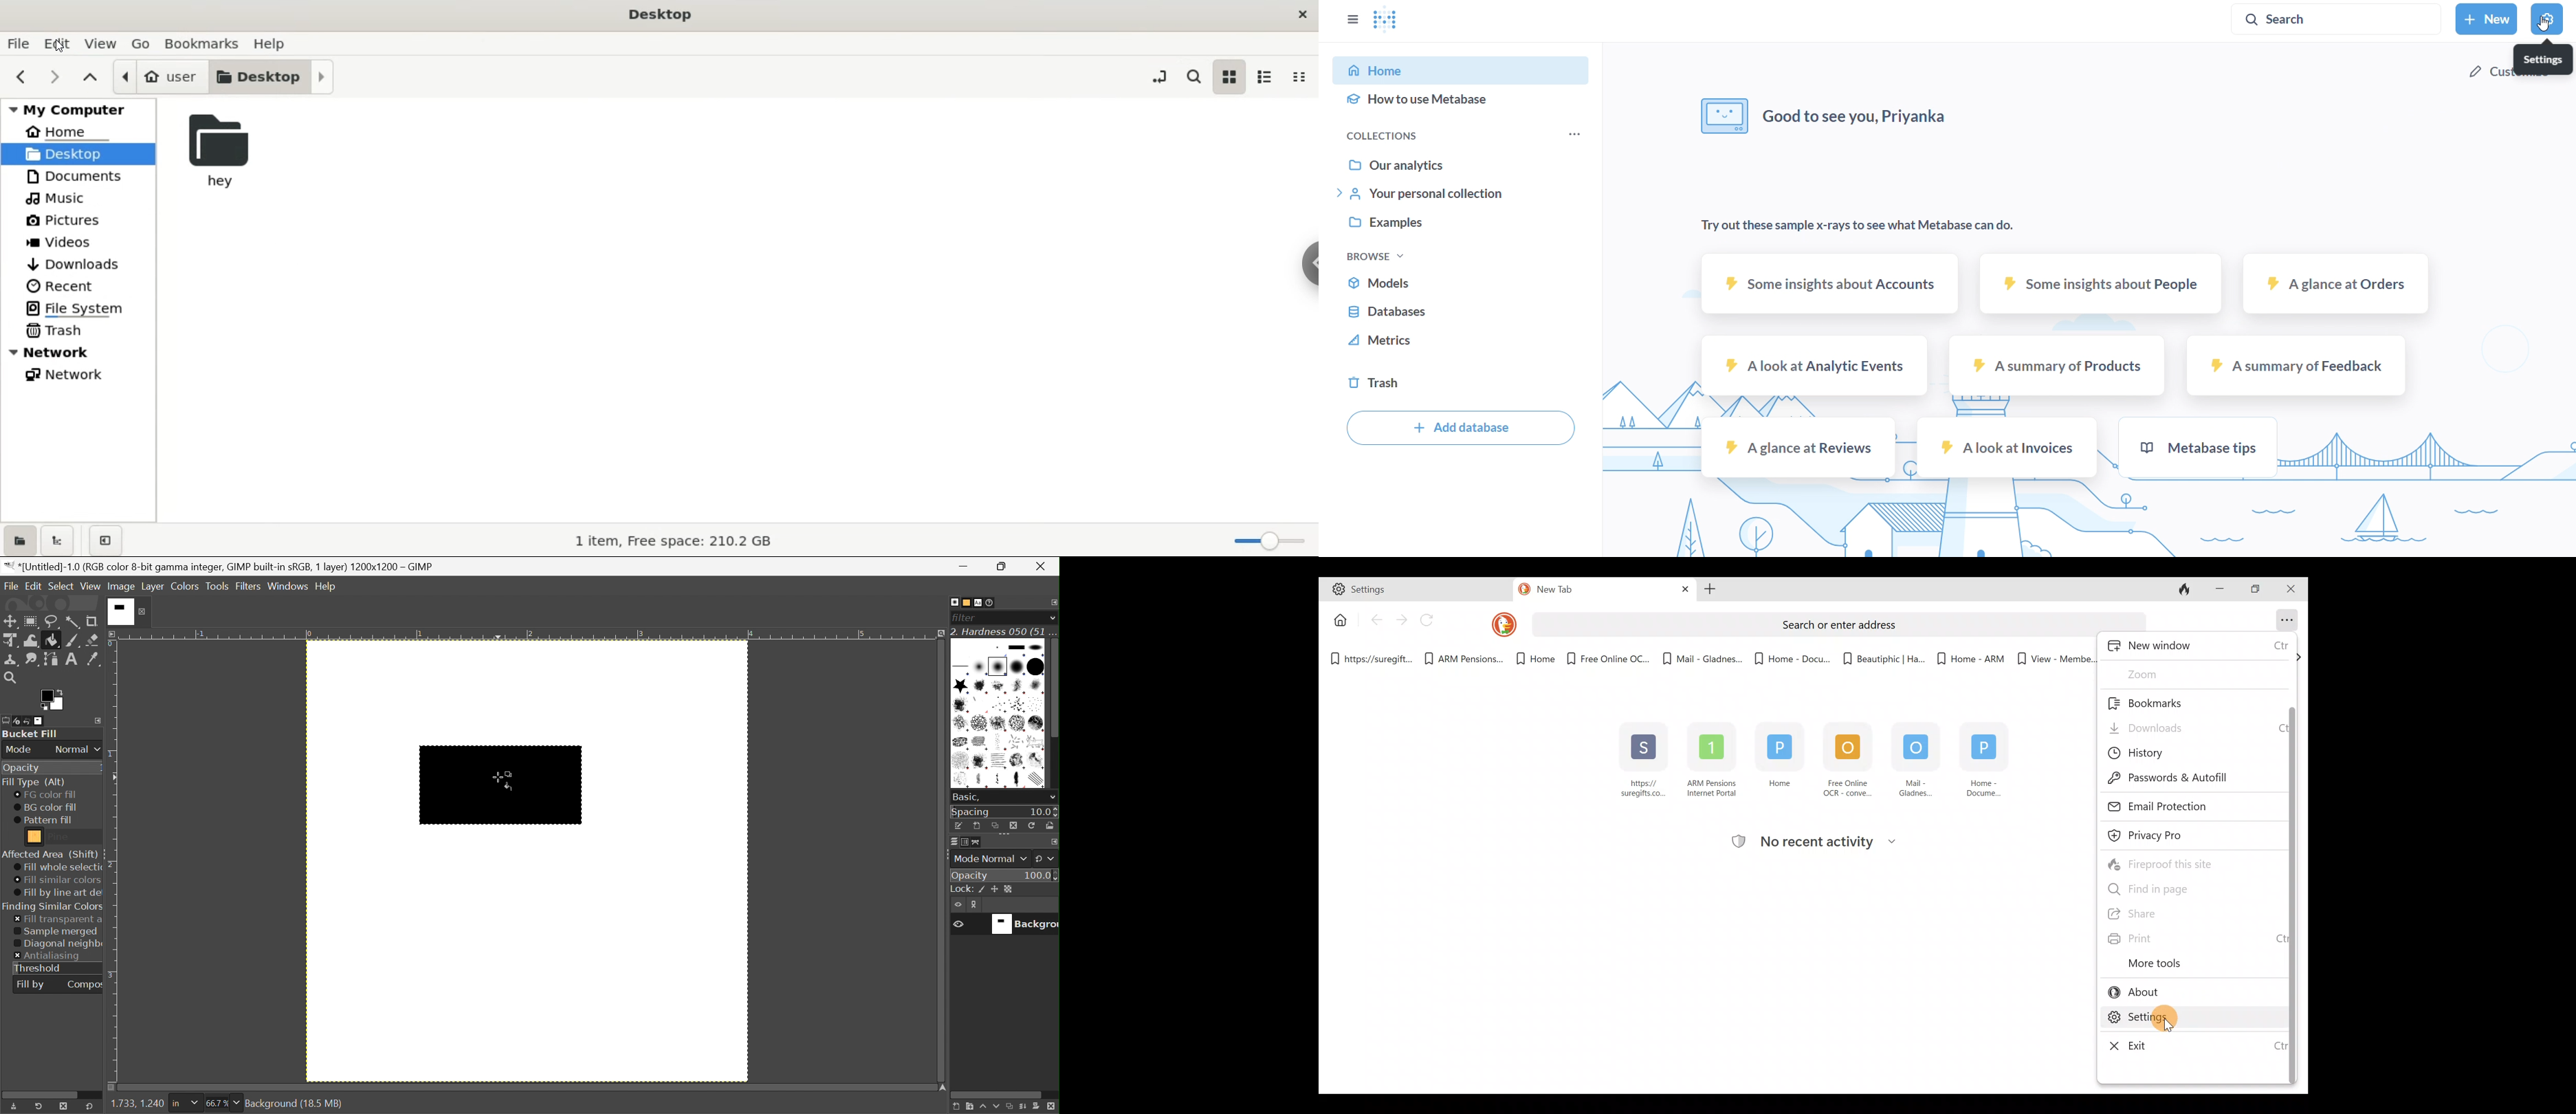 This screenshot has width=2576, height=1120. I want to click on Help, so click(326, 586).